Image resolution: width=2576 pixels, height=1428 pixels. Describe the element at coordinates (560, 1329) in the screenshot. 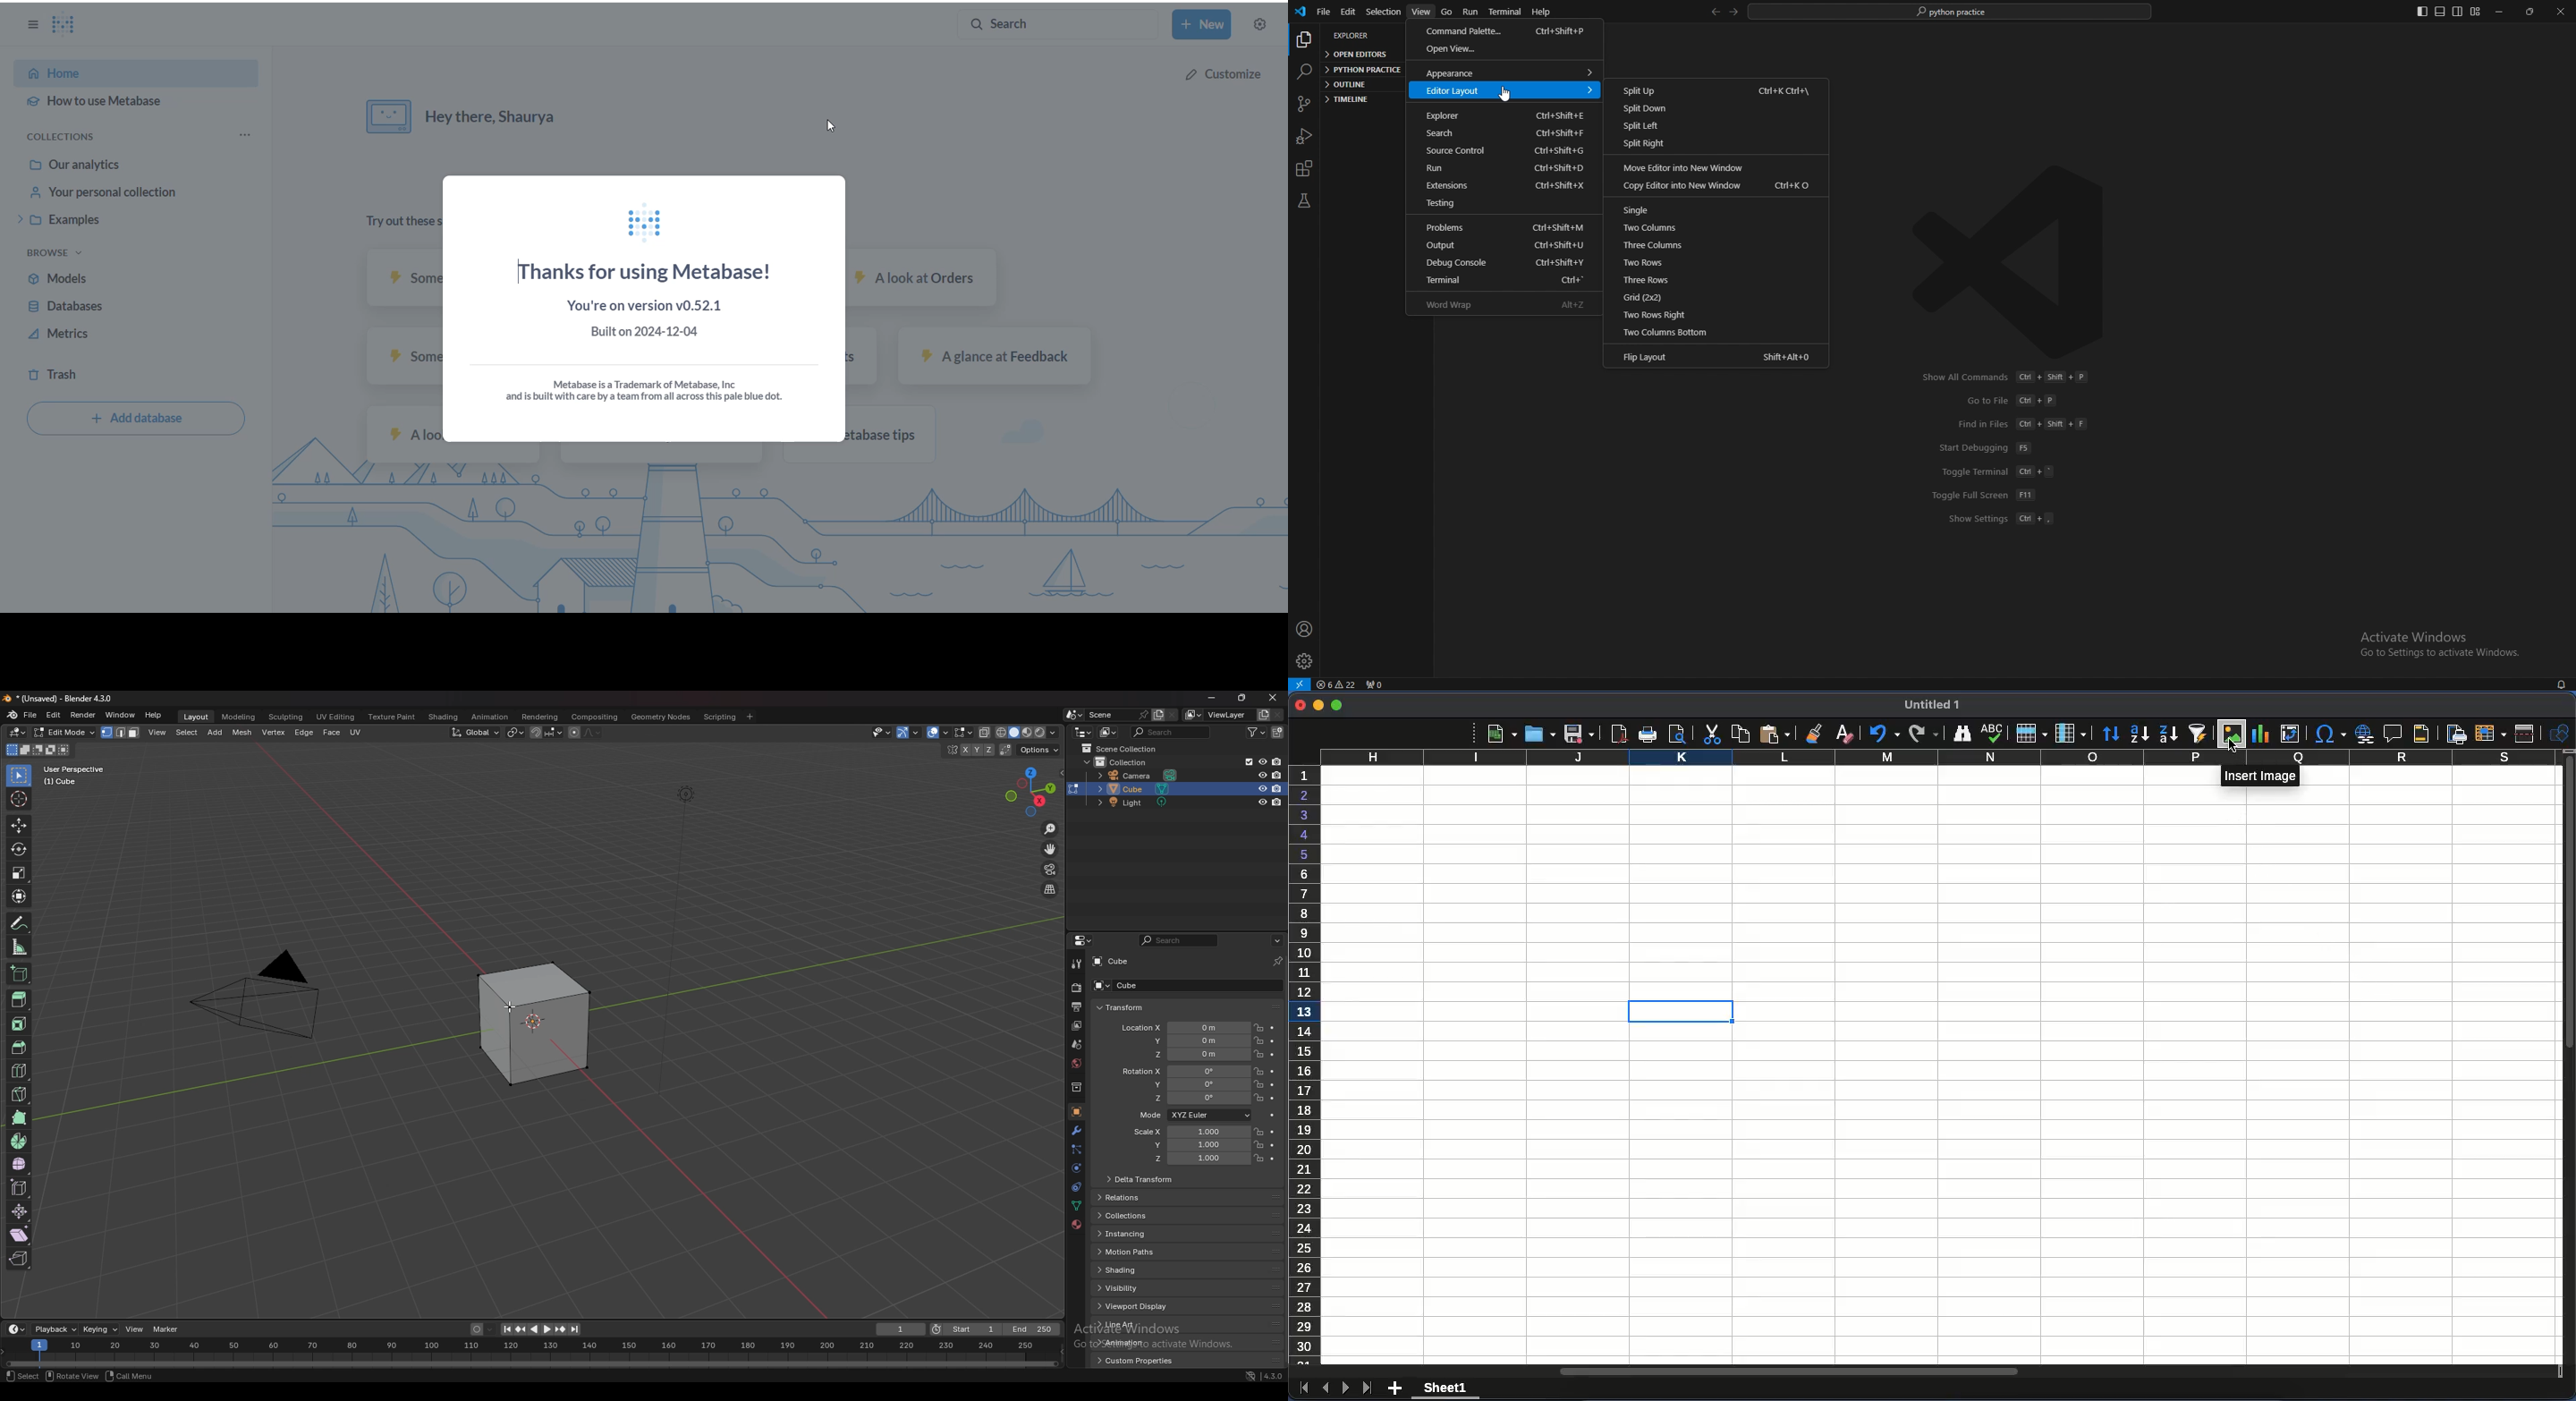

I see `jump to keyframe` at that location.